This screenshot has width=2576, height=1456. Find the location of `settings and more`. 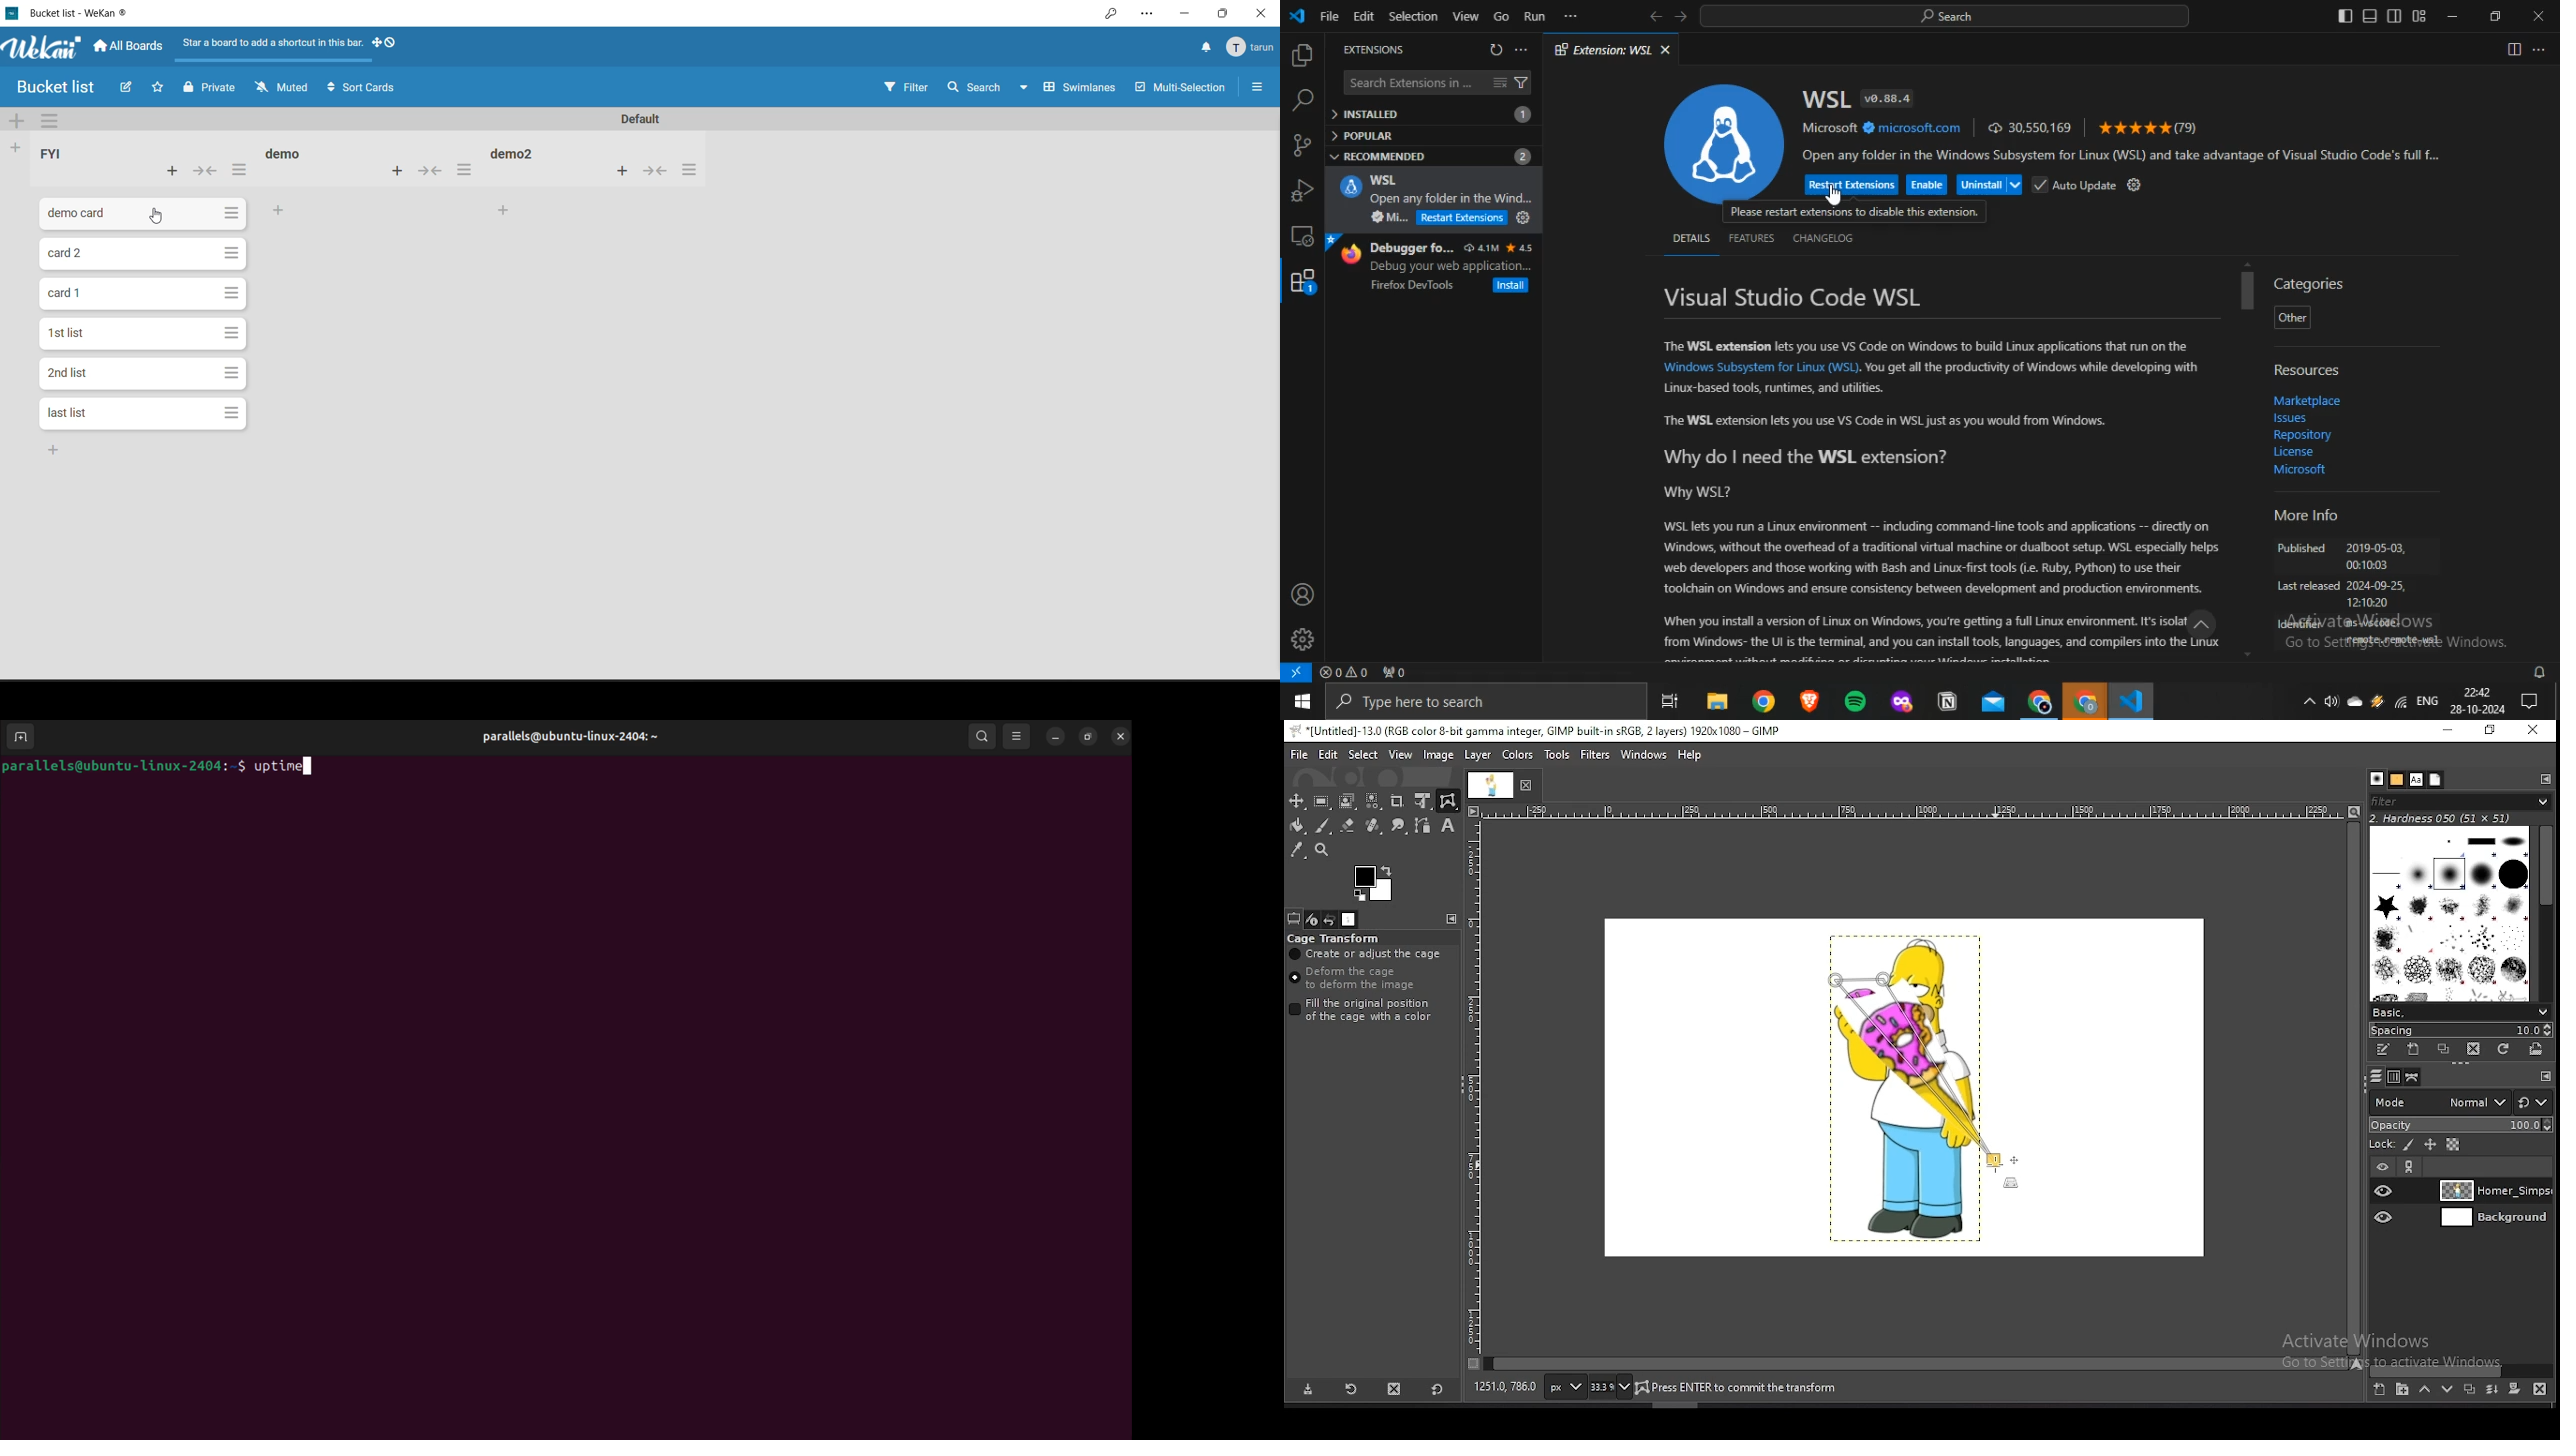

settings and more is located at coordinates (1147, 15).